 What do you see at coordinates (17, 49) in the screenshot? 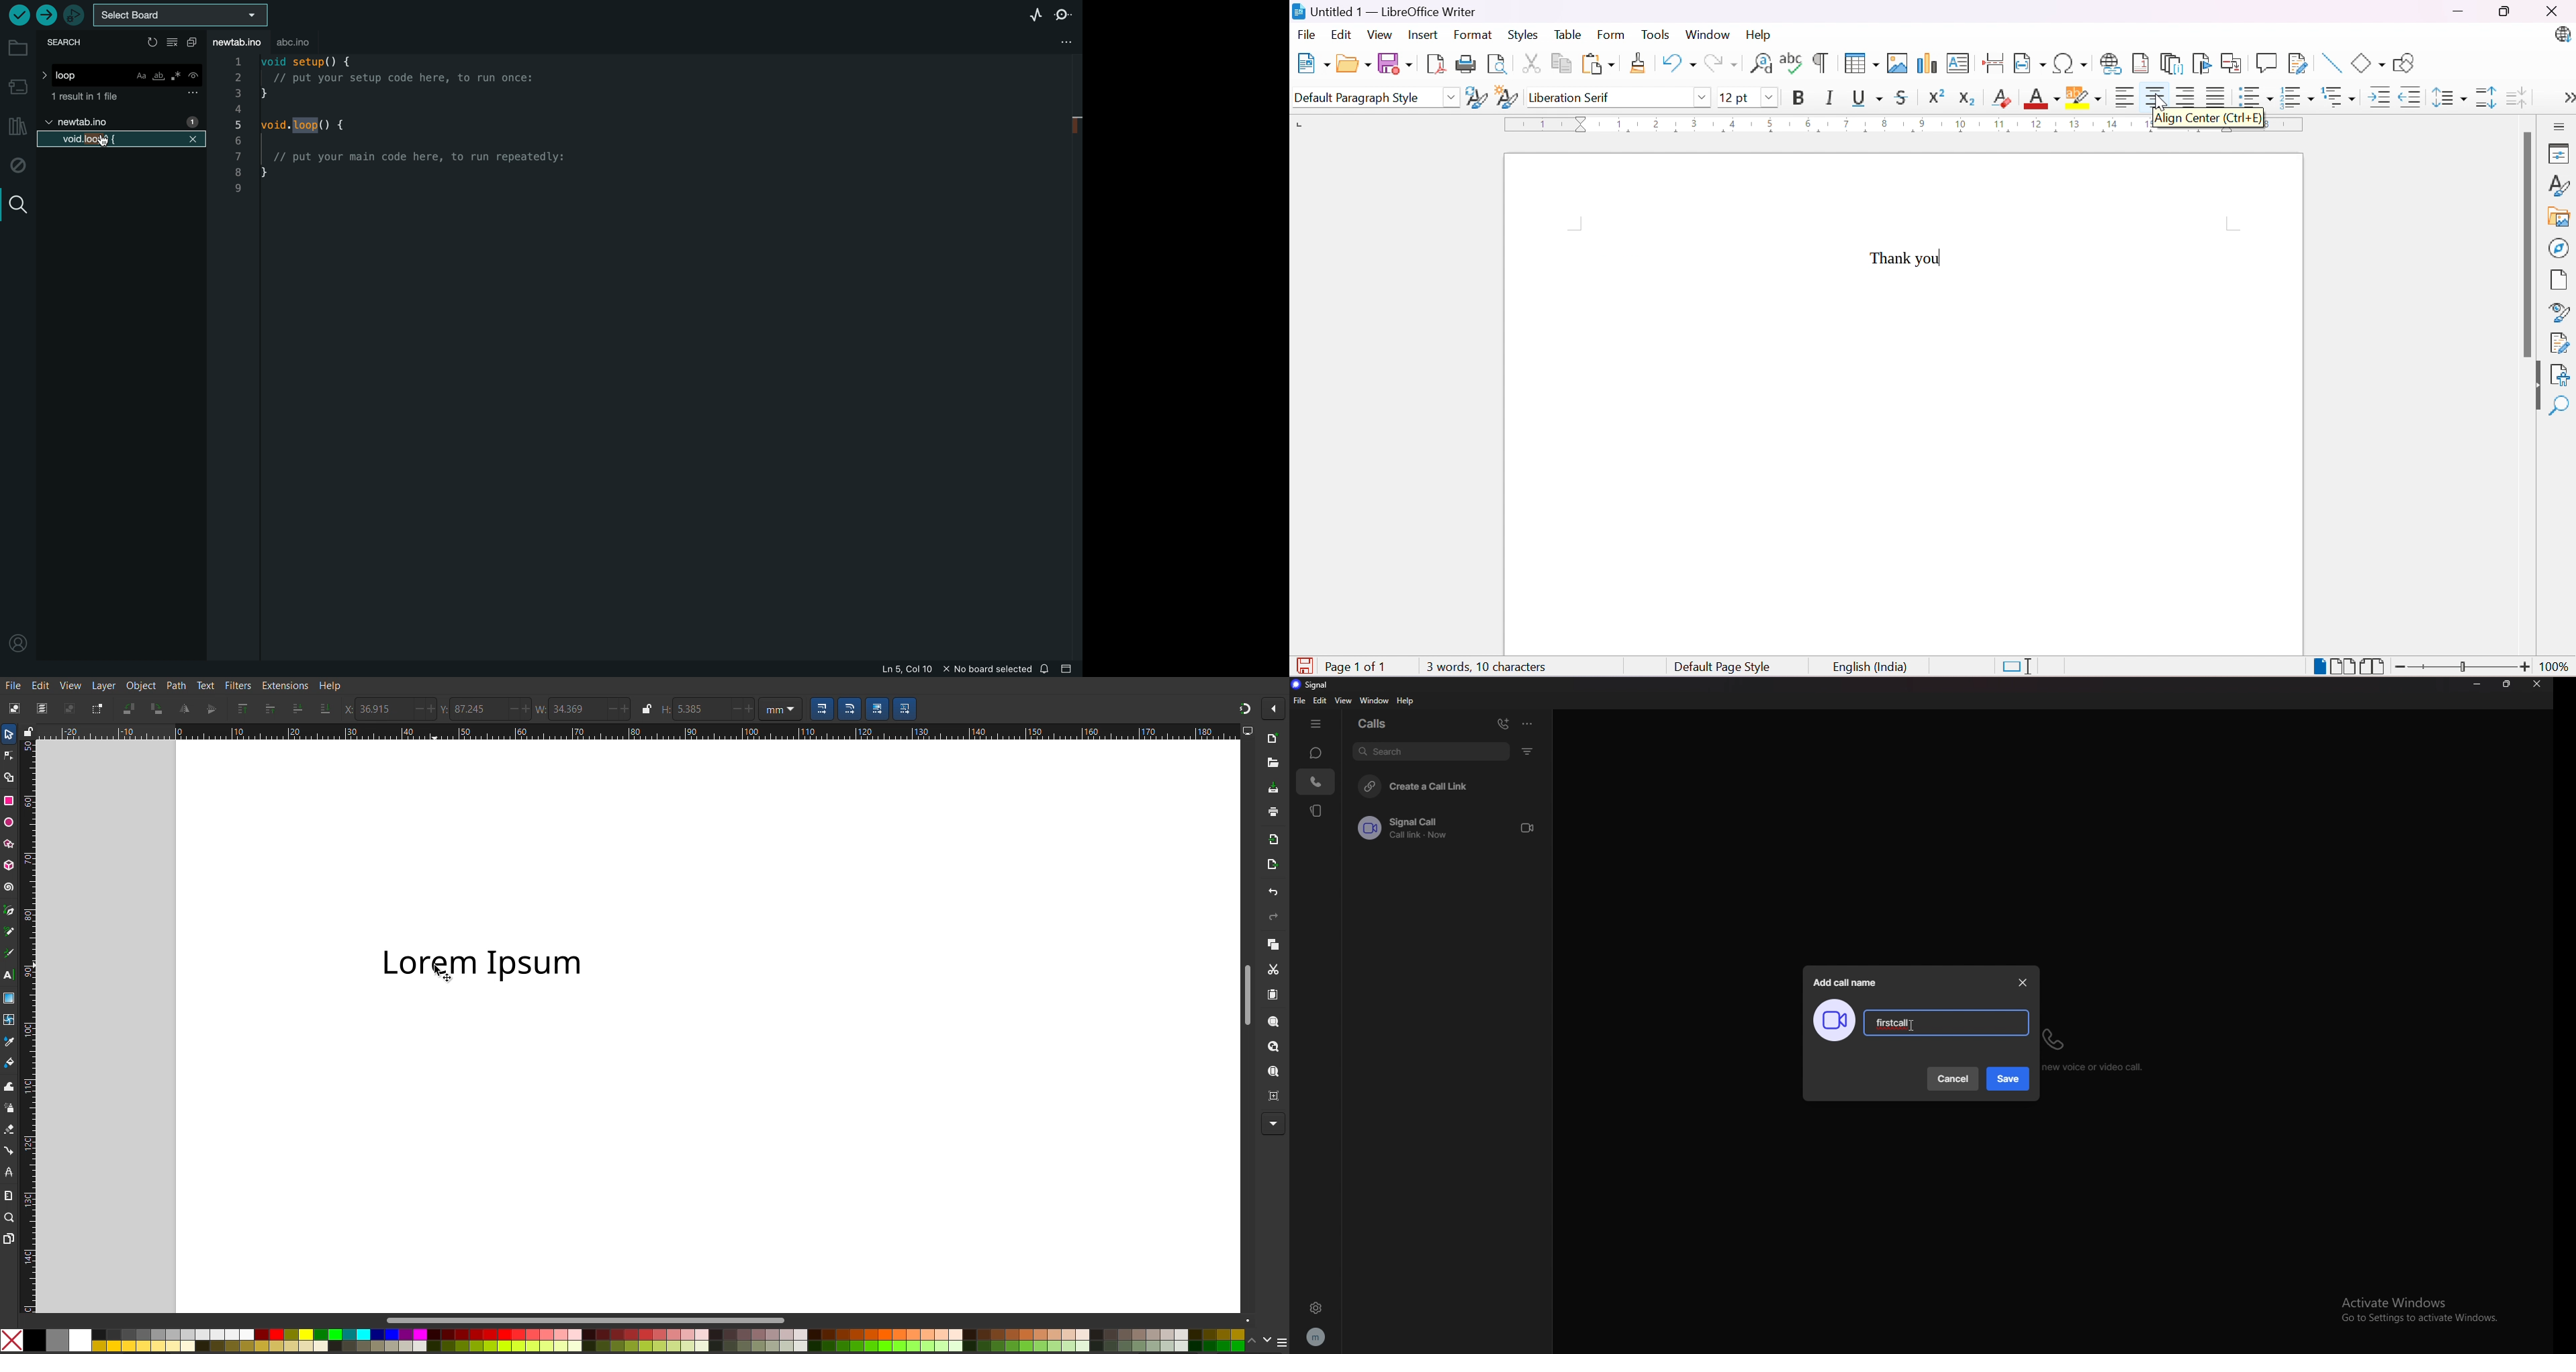
I see `folder` at bounding box center [17, 49].